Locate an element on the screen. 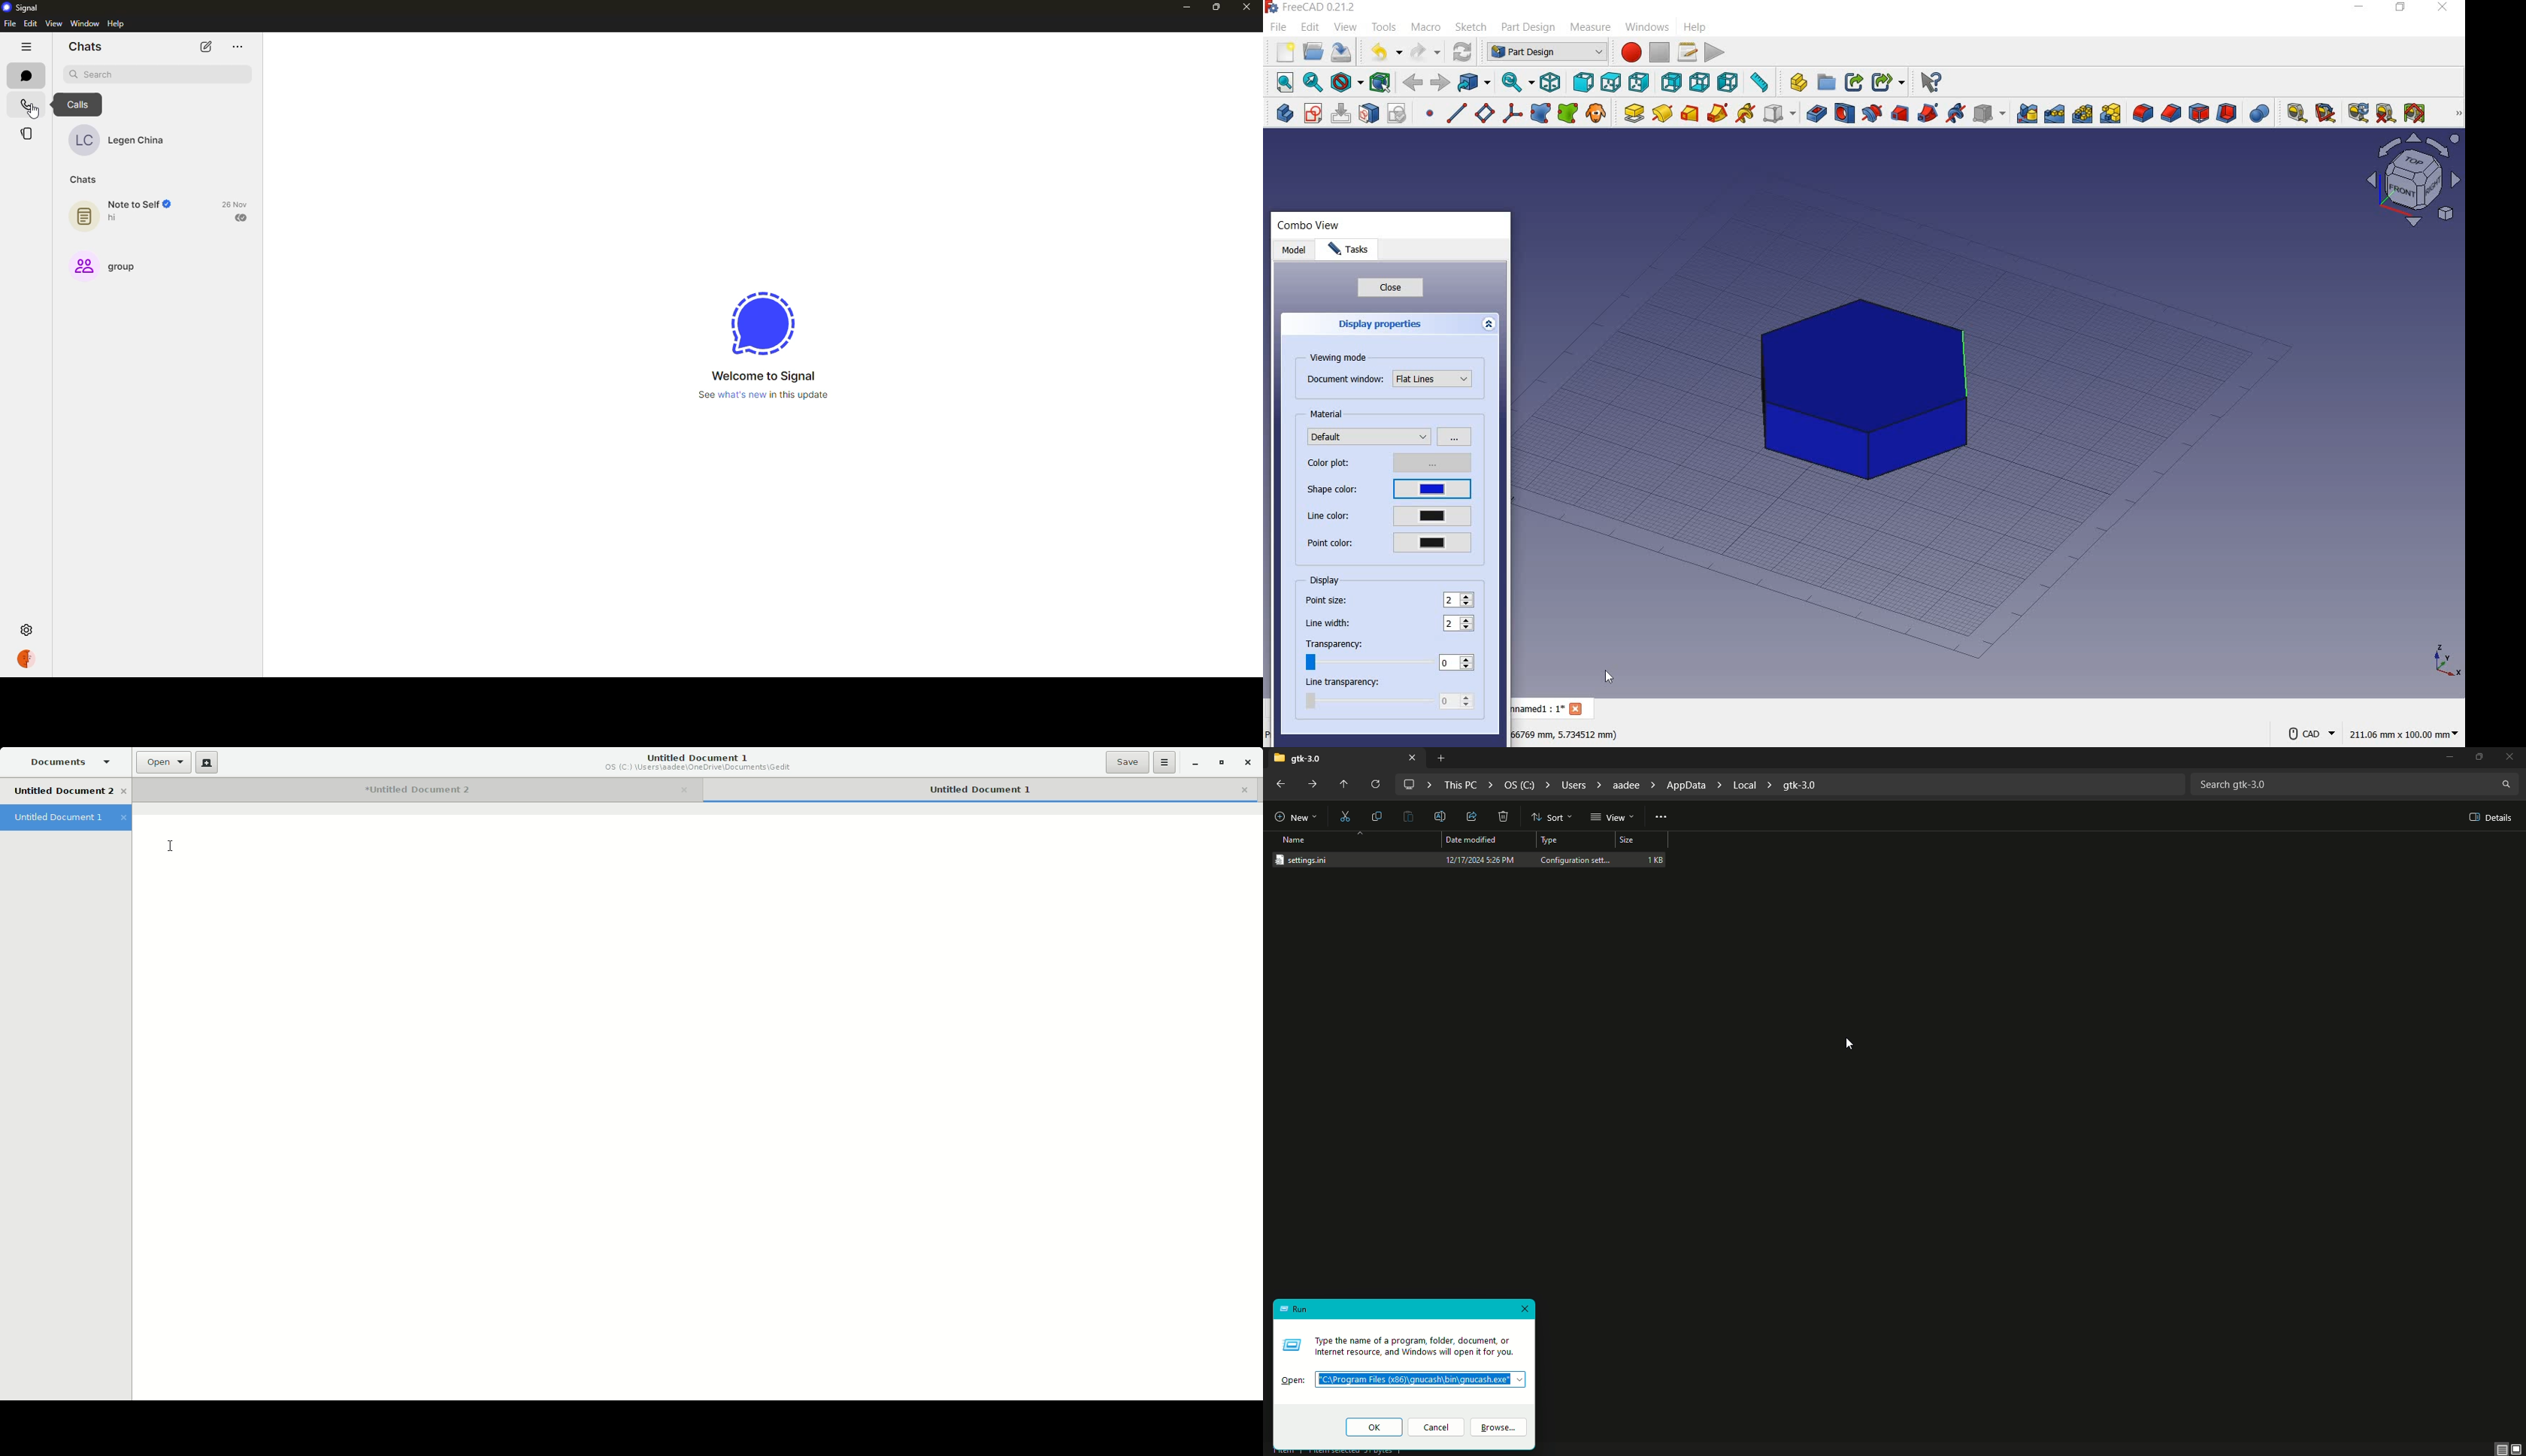 This screenshot has width=2548, height=1456. Settings.ini is located at coordinates (1309, 860).